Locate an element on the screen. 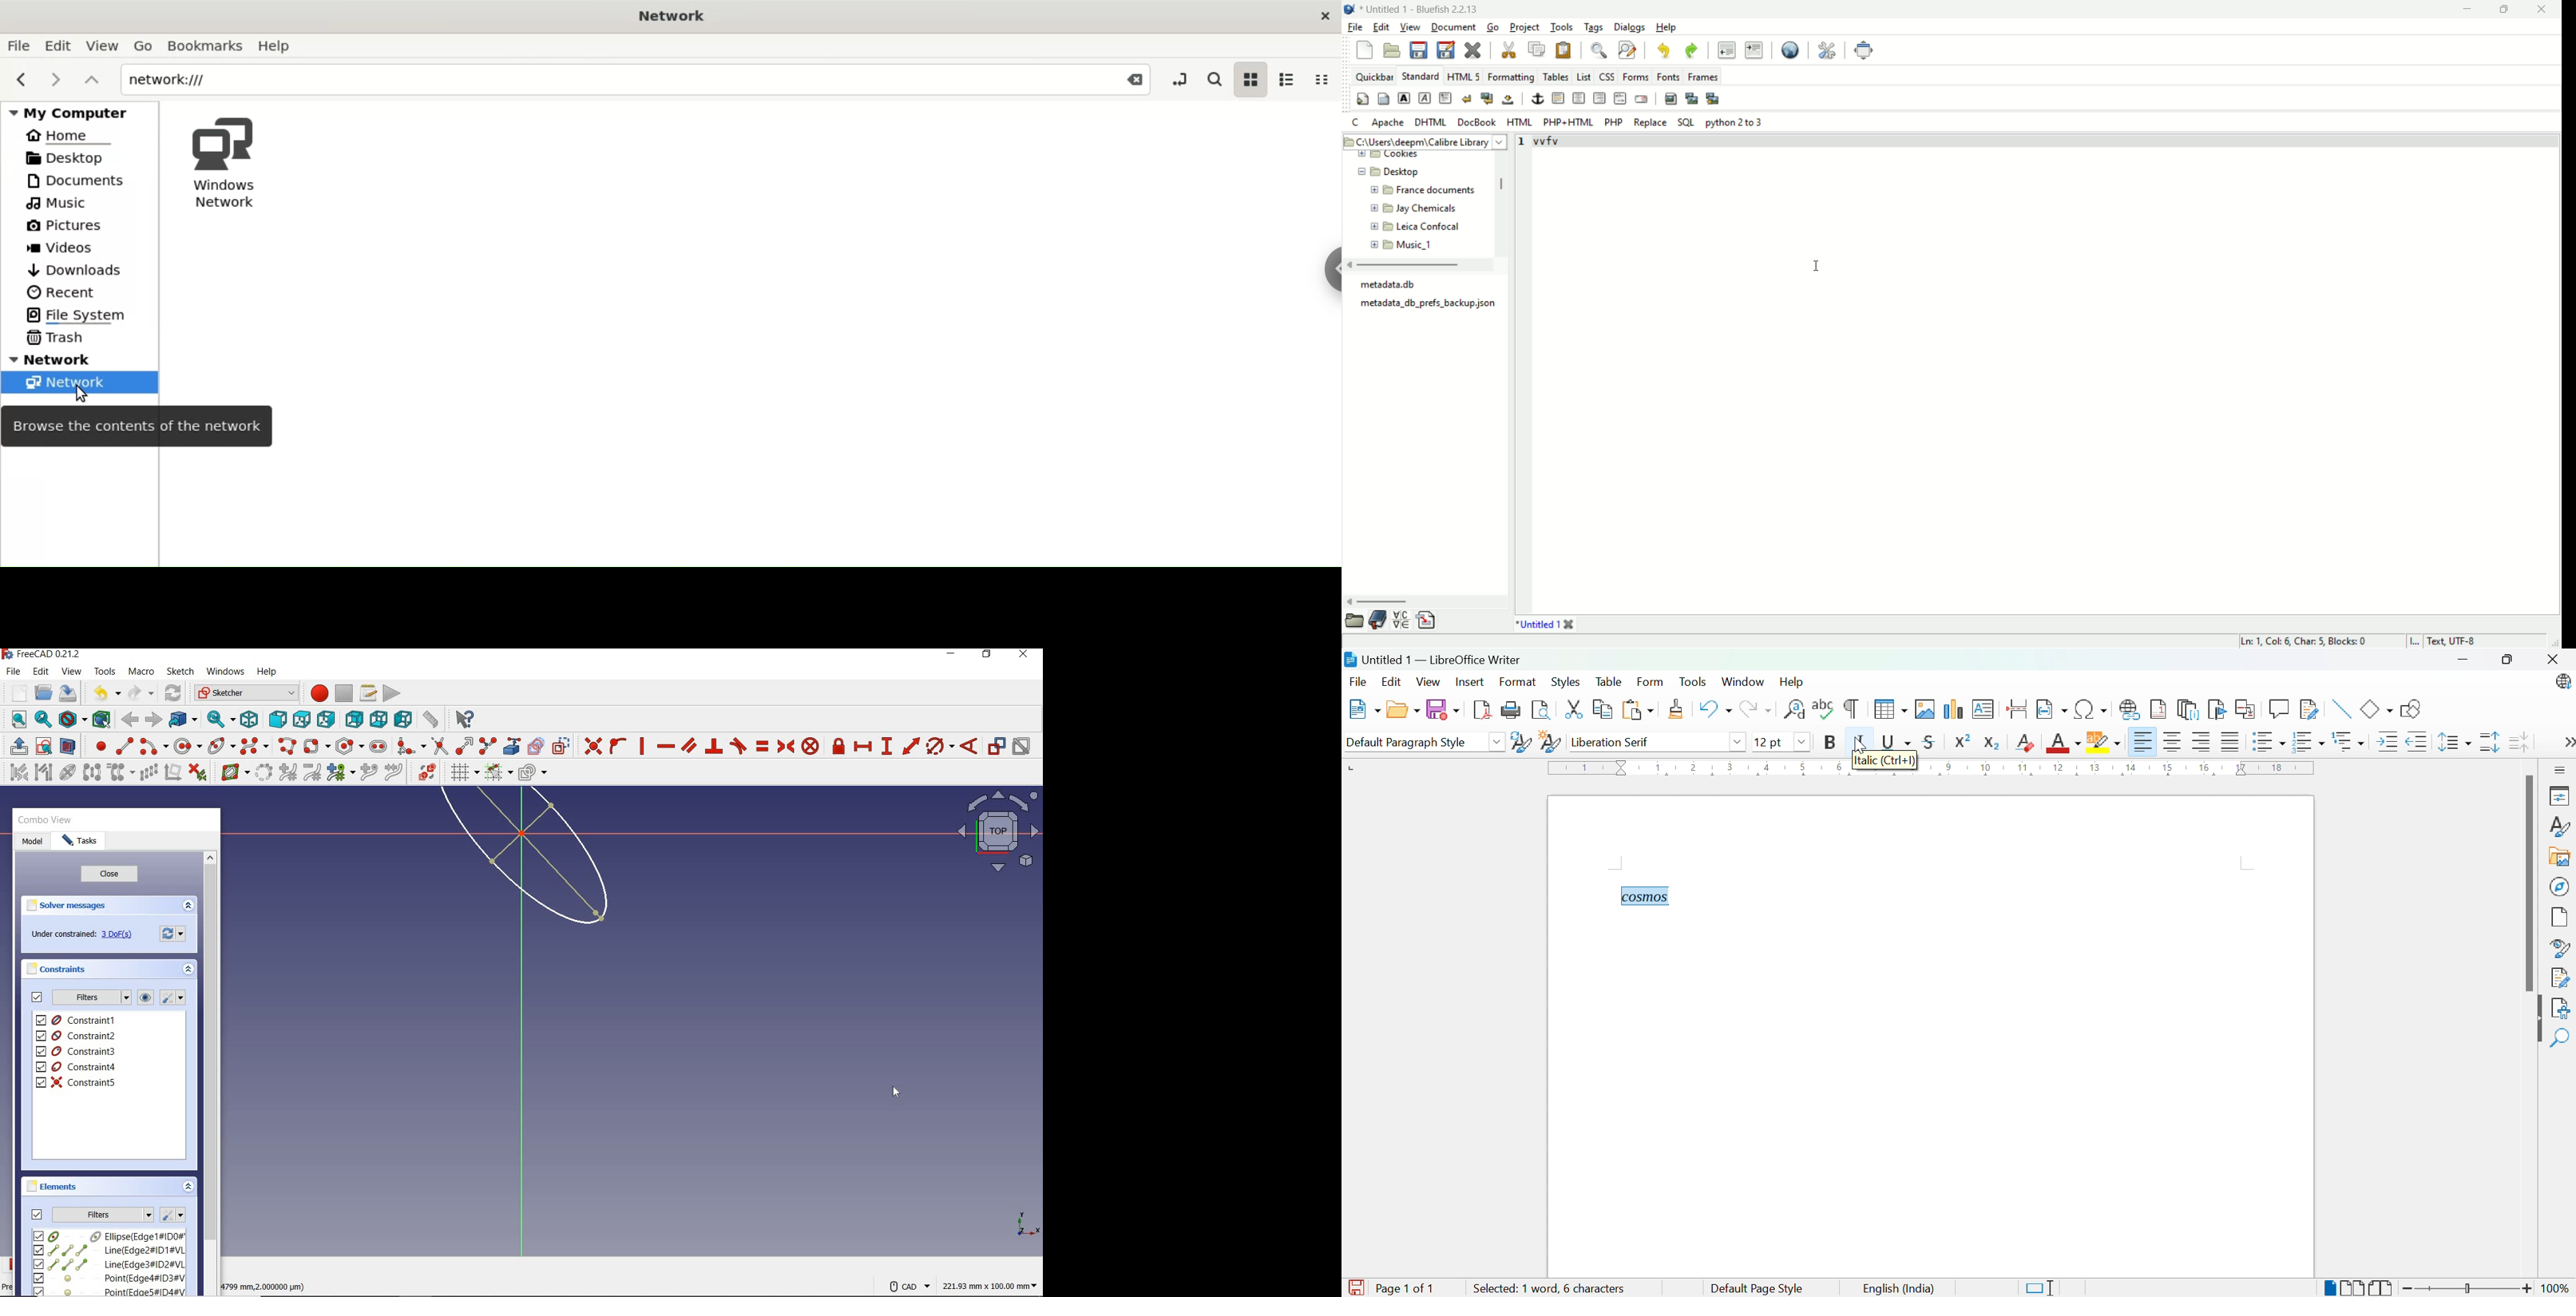 The width and height of the screenshot is (2576, 1316). macro is located at coordinates (142, 672).